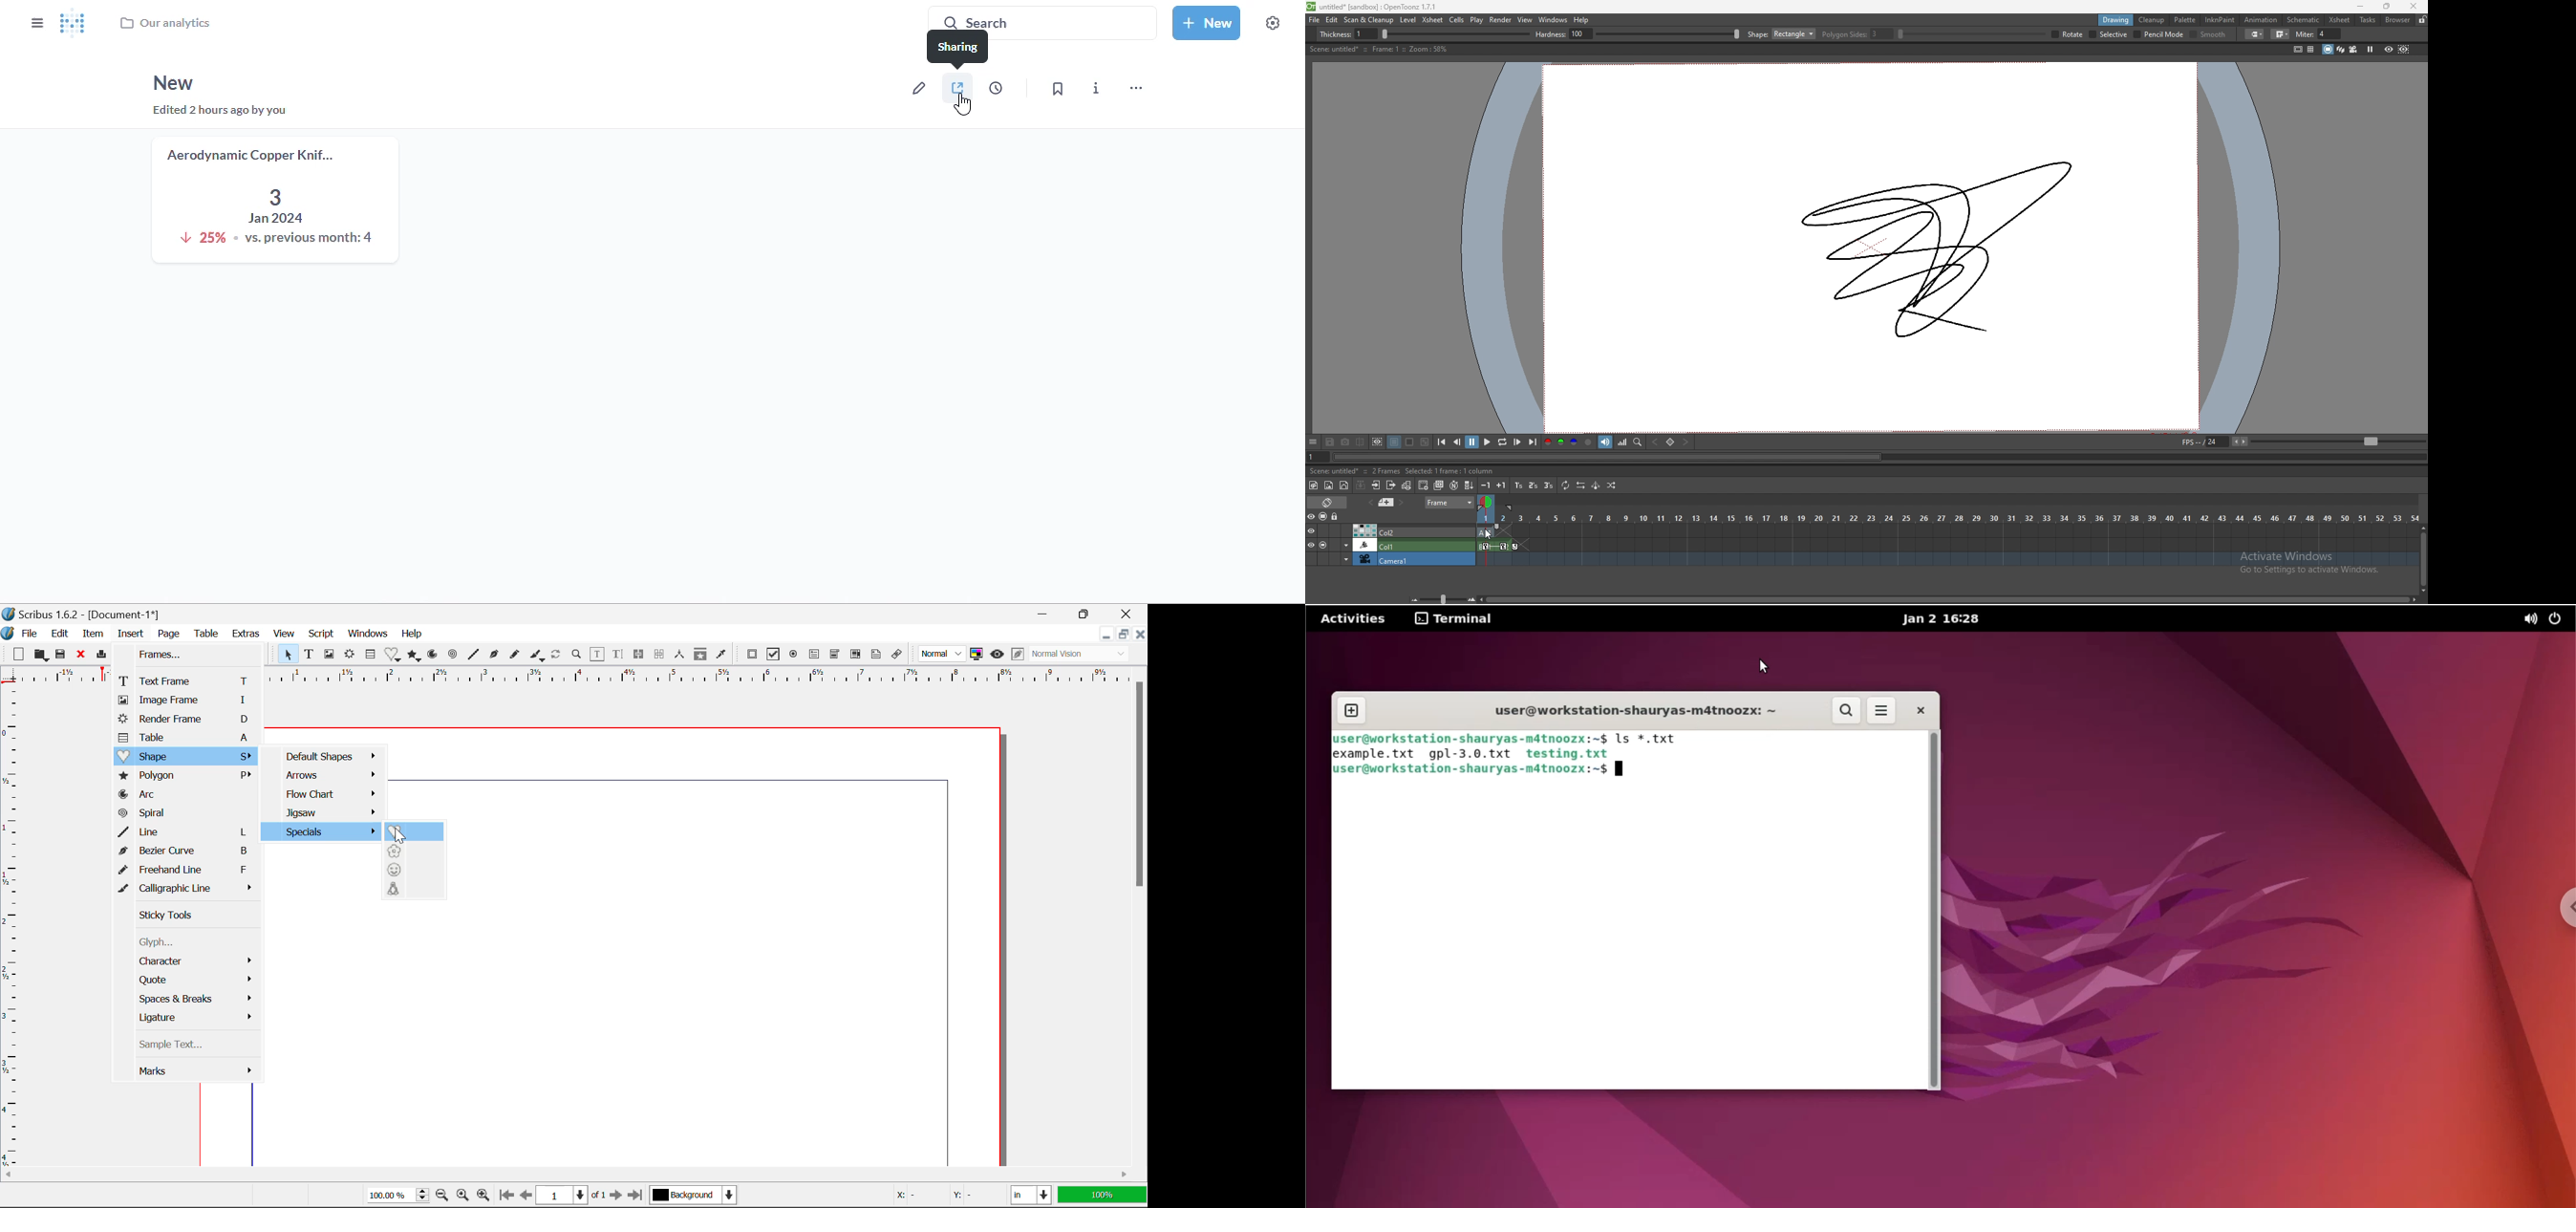 The image size is (2576, 1232). I want to click on Calligraphic Curve, so click(538, 657).